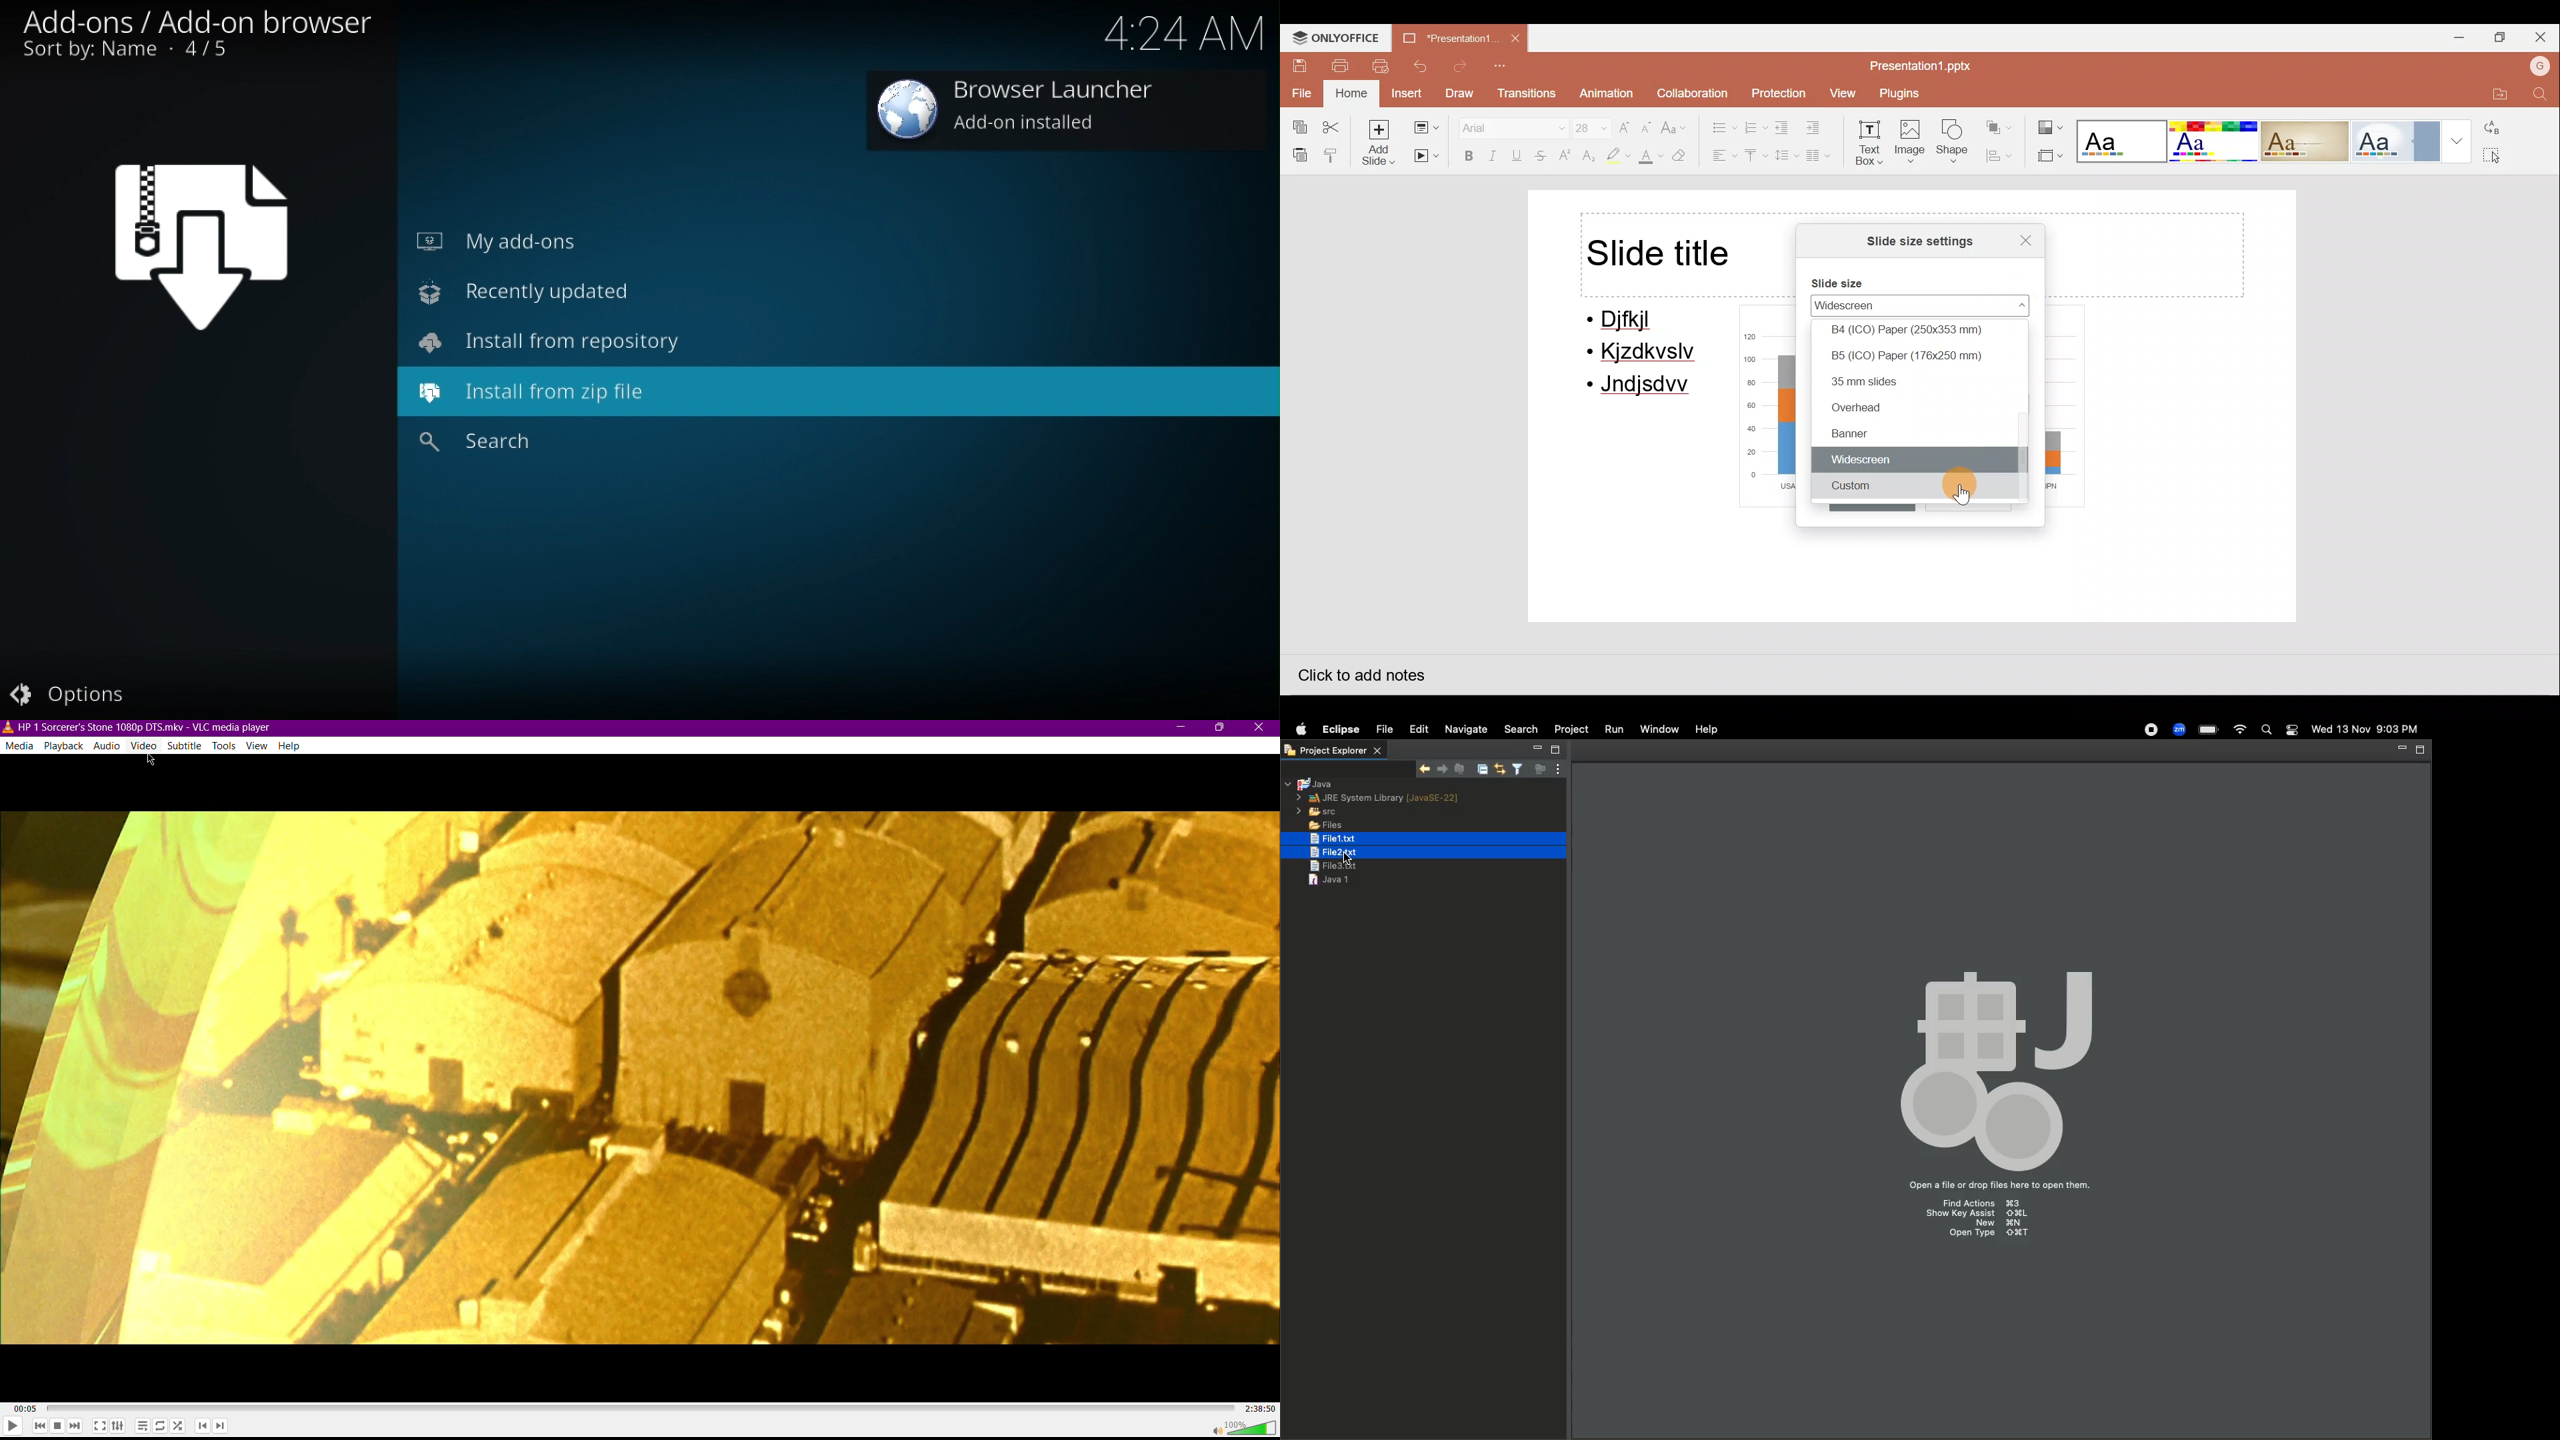 The image size is (2576, 1456). What do you see at coordinates (2003, 155) in the screenshot?
I see `Align shape` at bounding box center [2003, 155].